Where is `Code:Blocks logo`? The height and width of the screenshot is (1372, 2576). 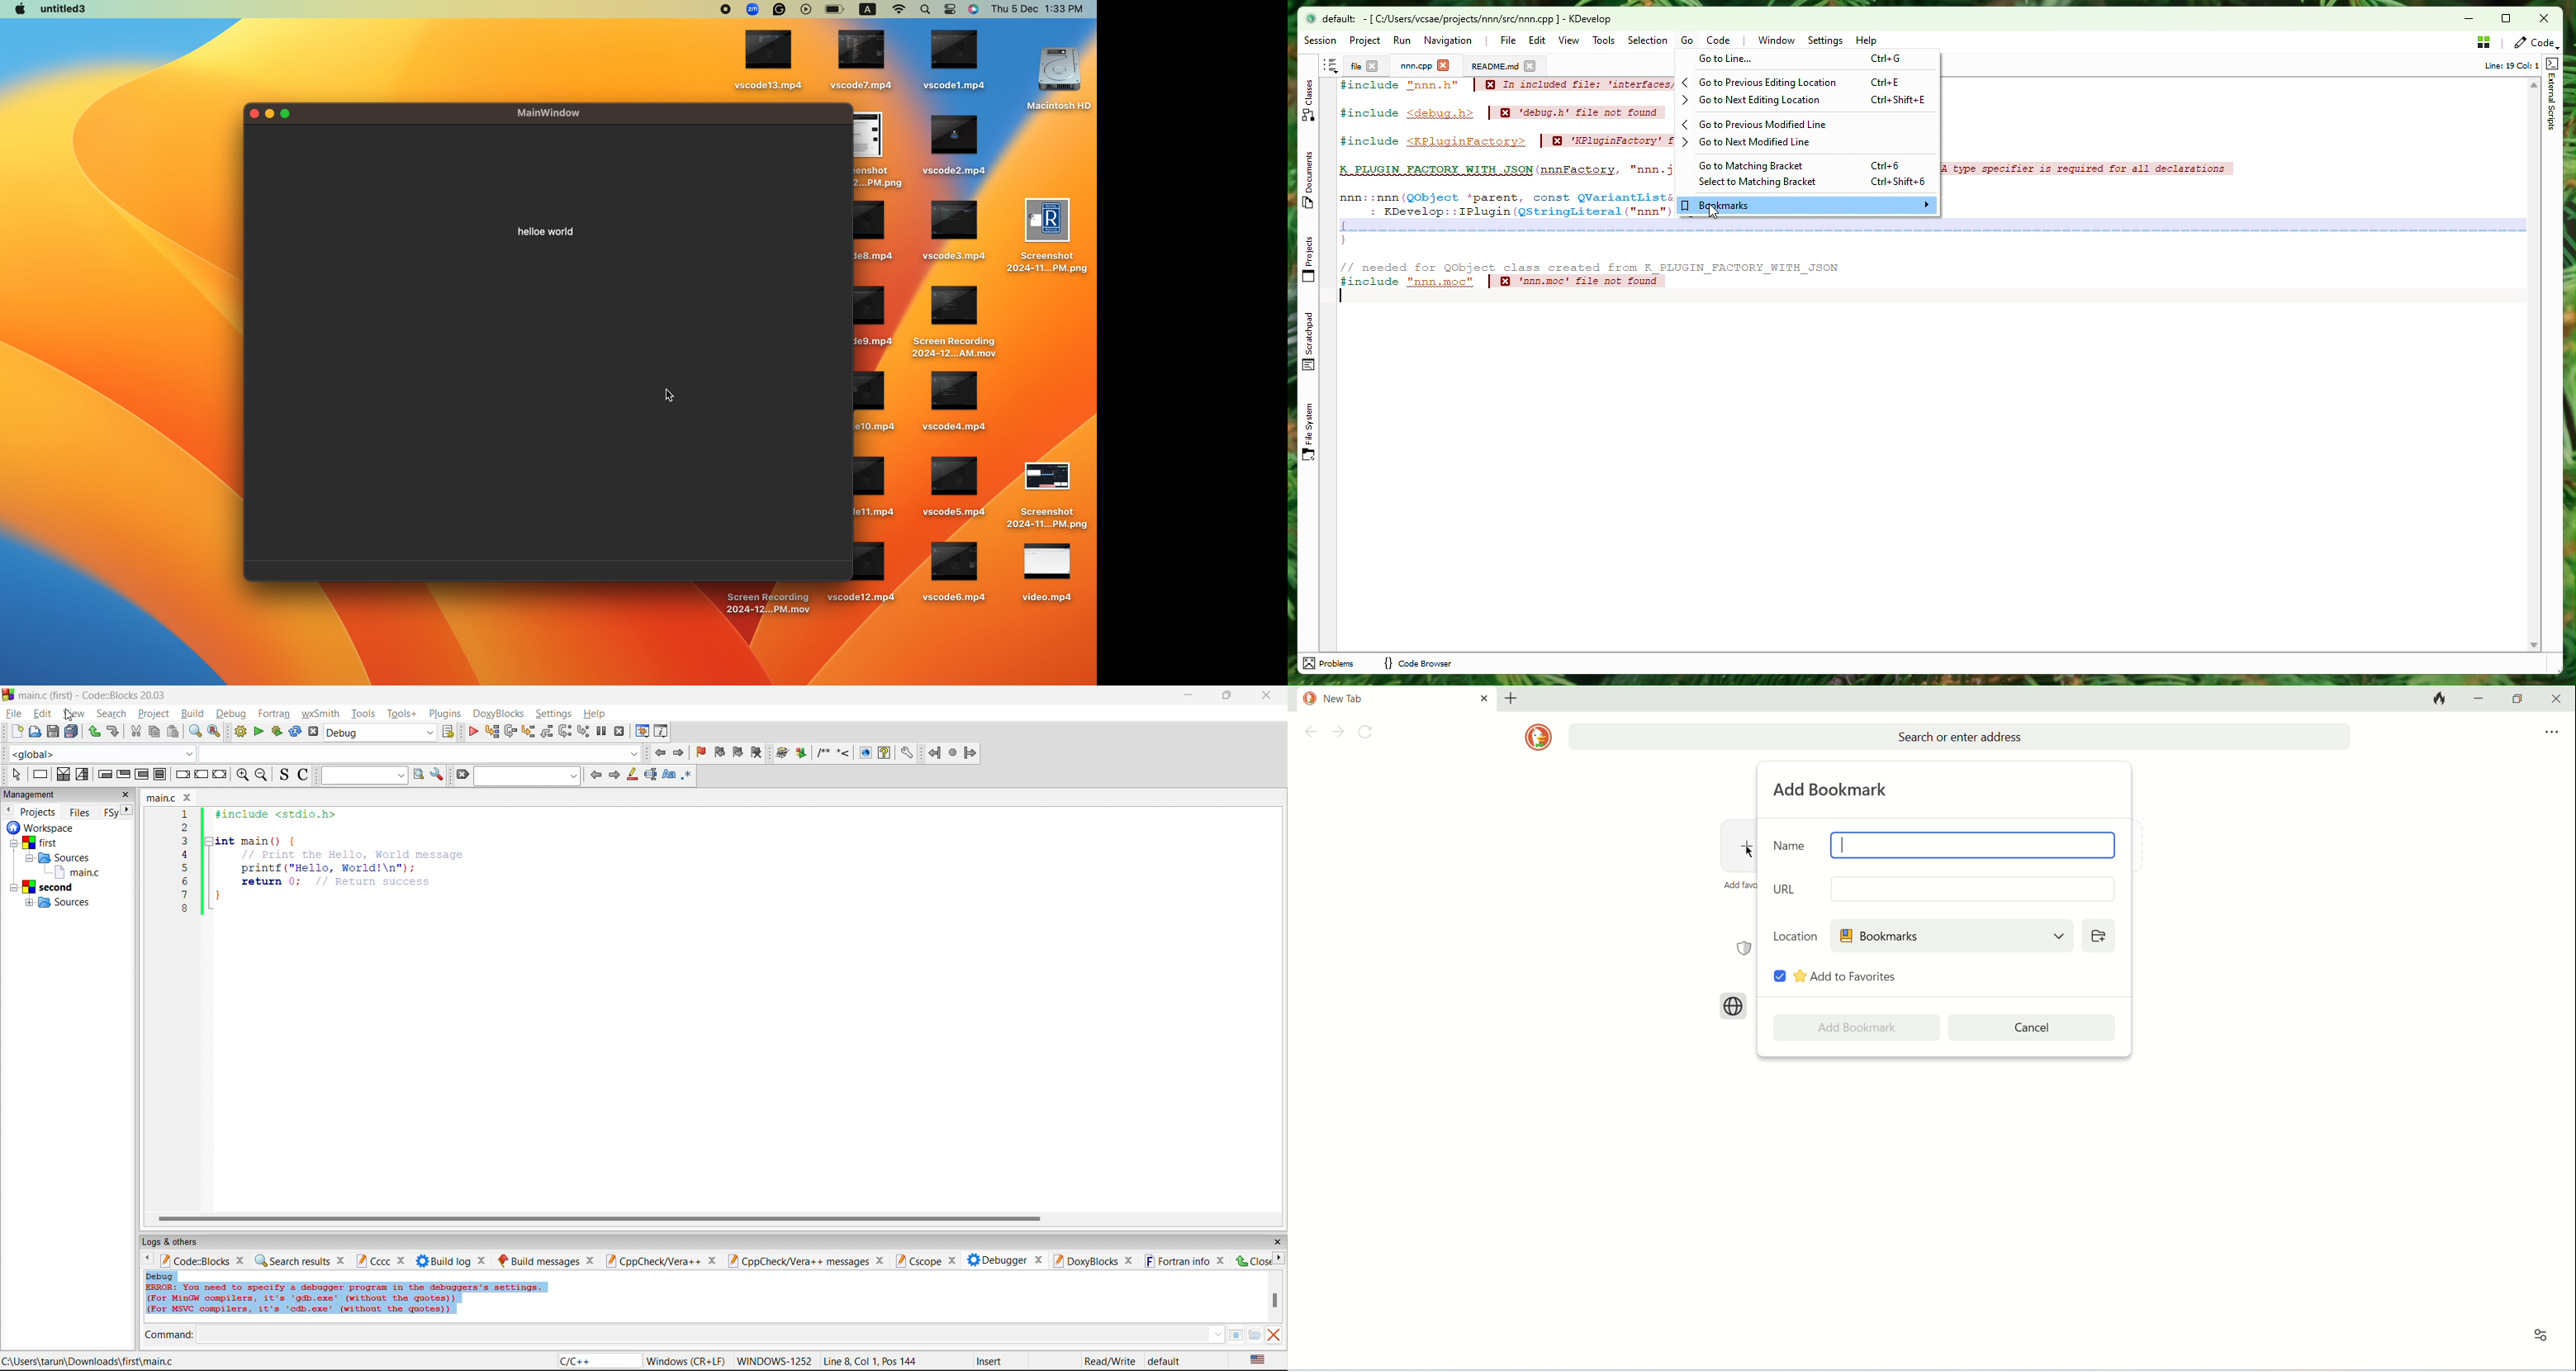
Code:Blocks logo is located at coordinates (8, 696).